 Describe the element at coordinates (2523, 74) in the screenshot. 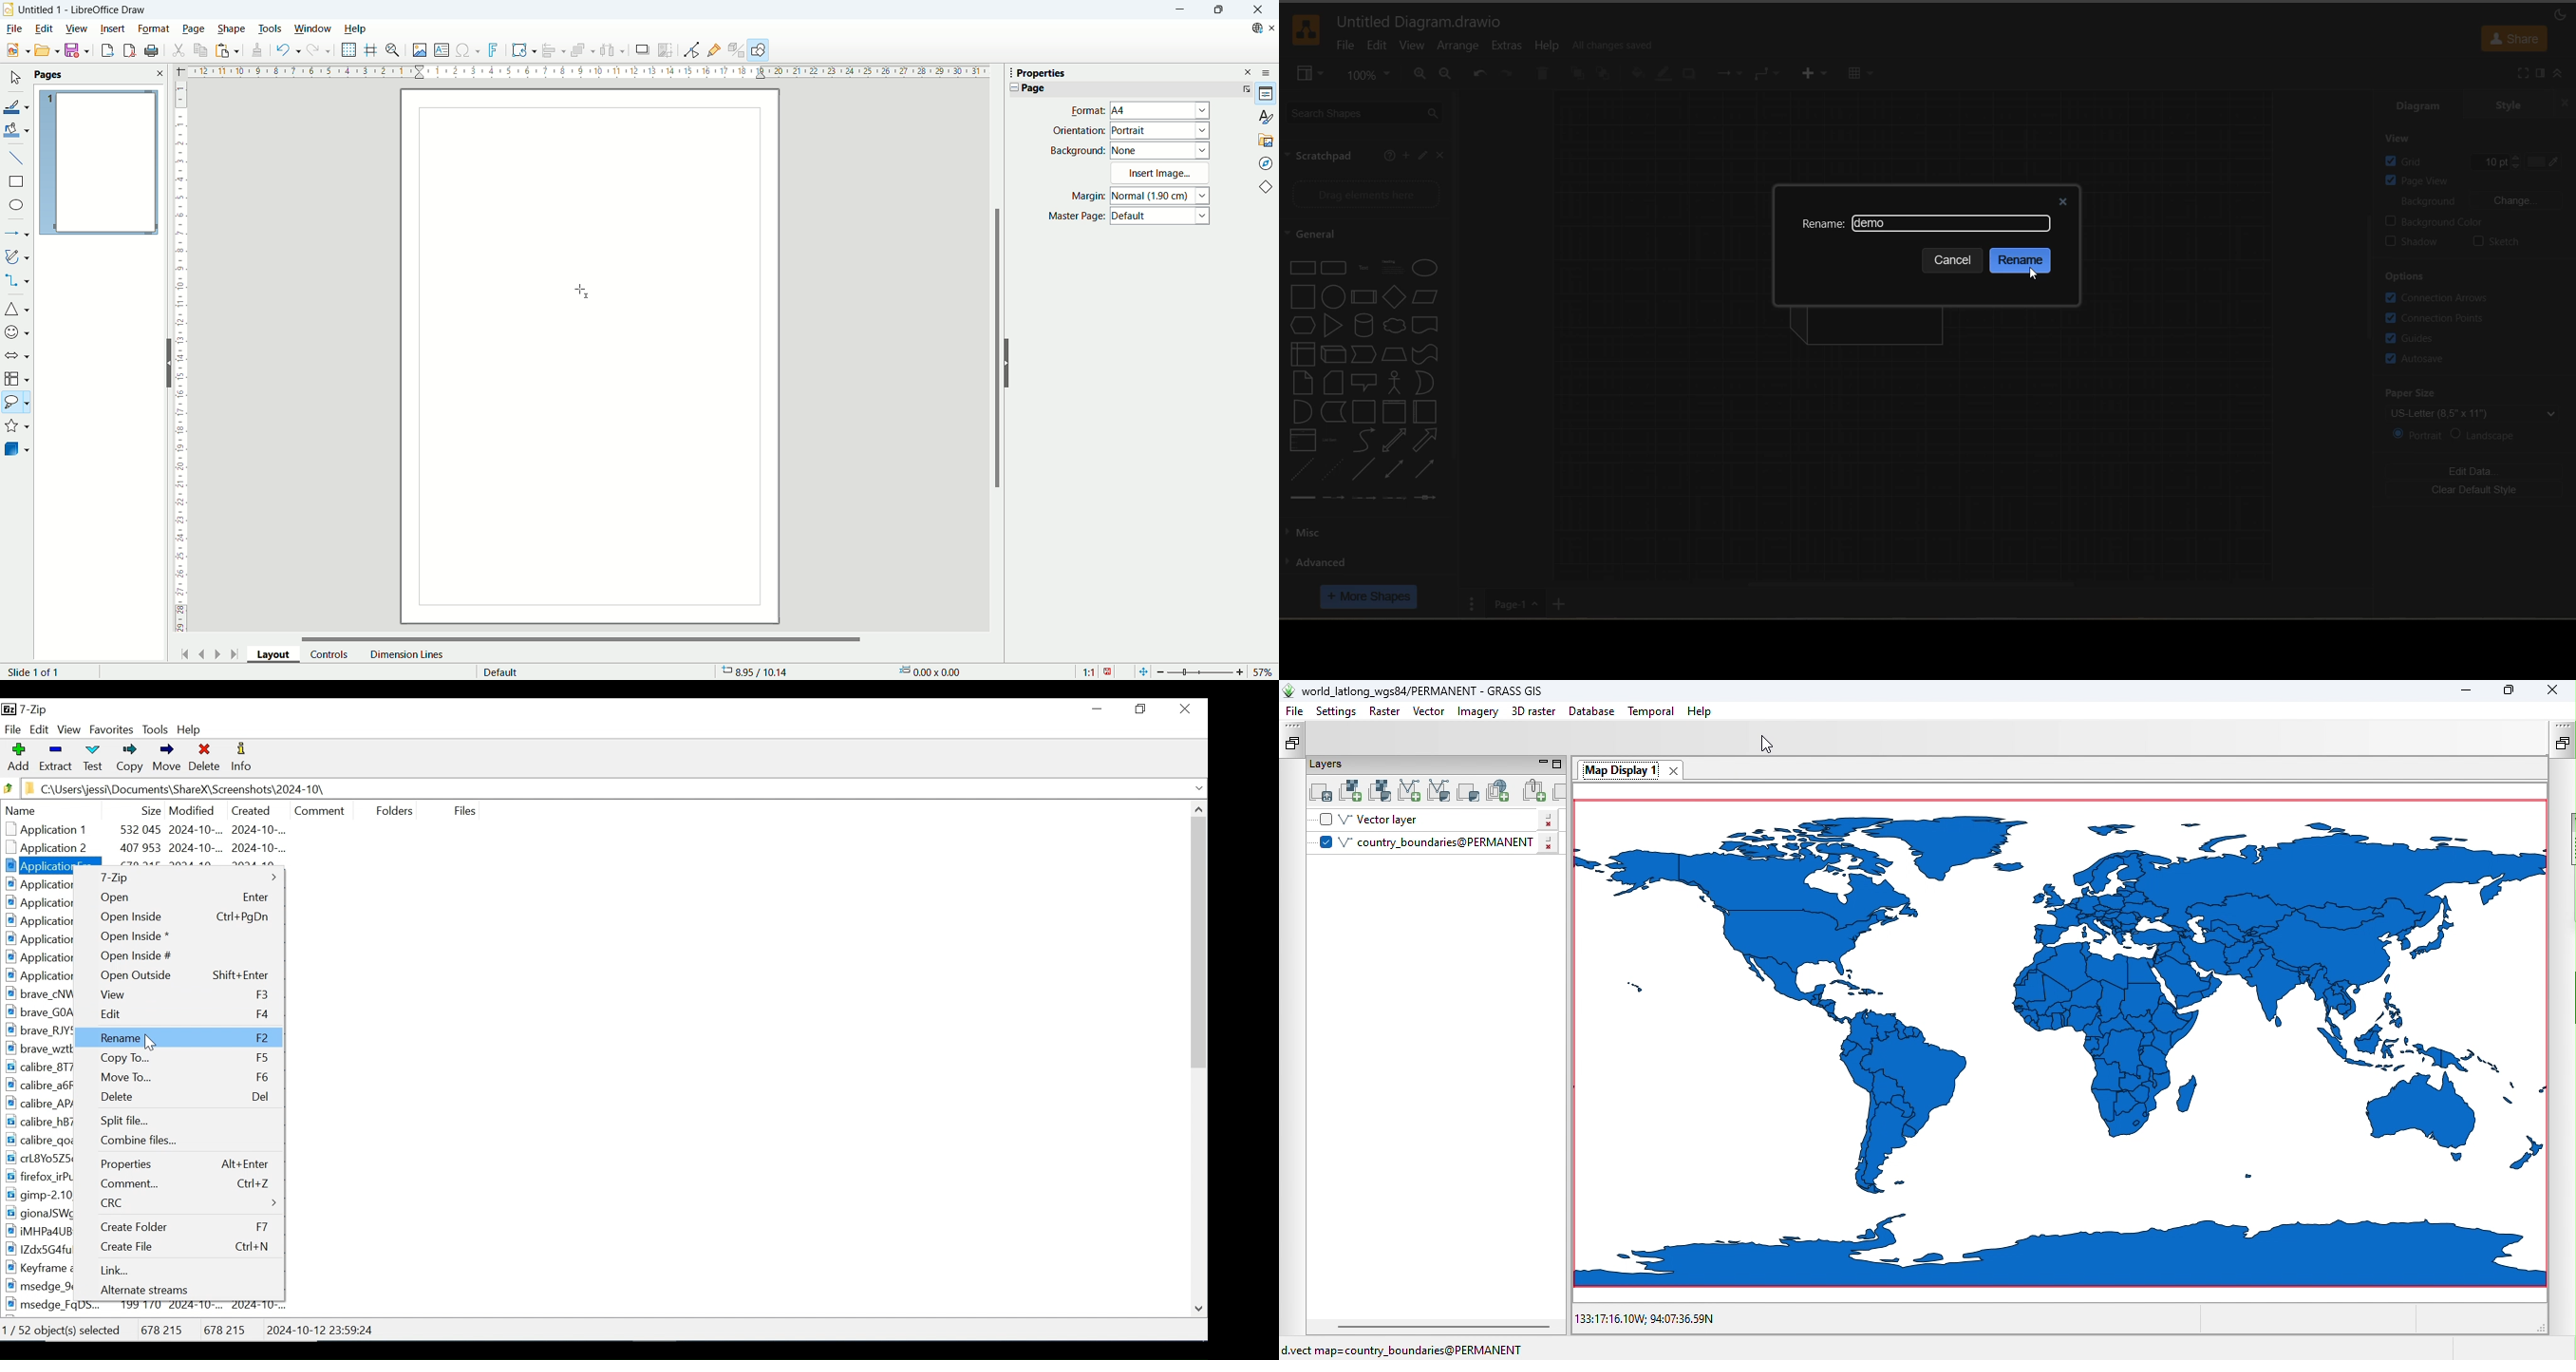

I see `fullscreen` at that location.